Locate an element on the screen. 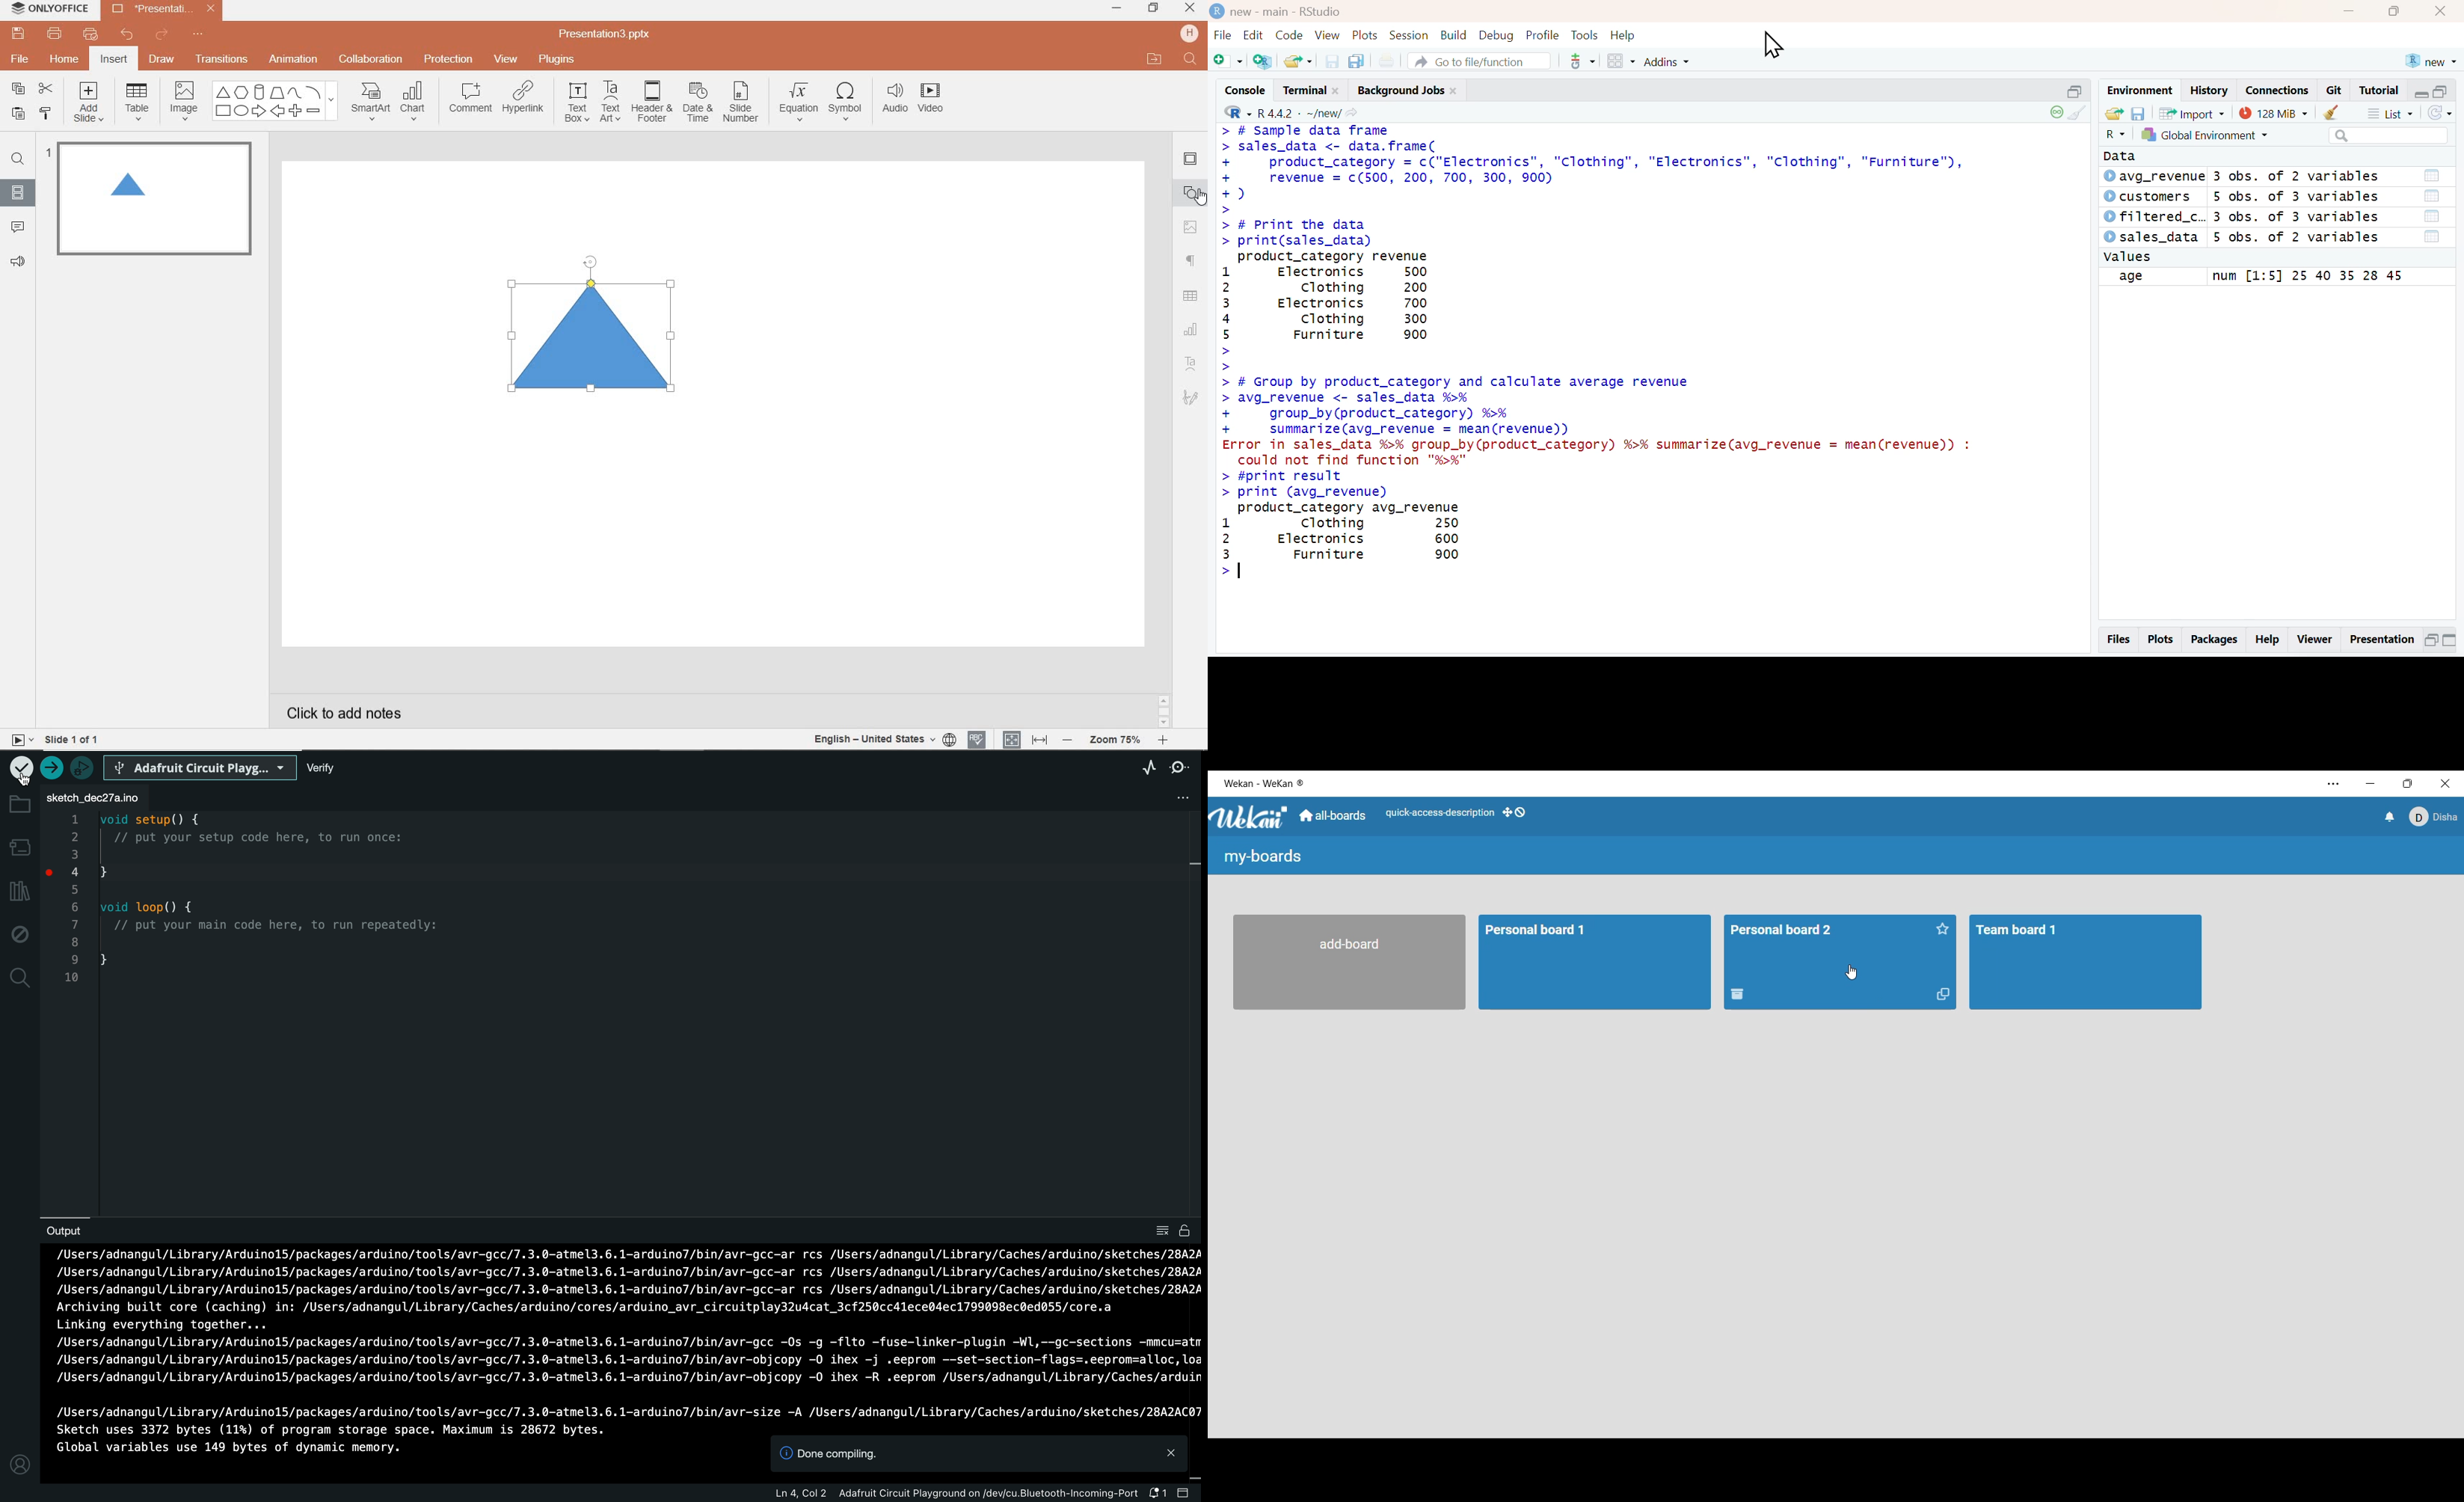 The width and height of the screenshot is (2464, 1512). TEXT ART SETTINGS is located at coordinates (1192, 365).